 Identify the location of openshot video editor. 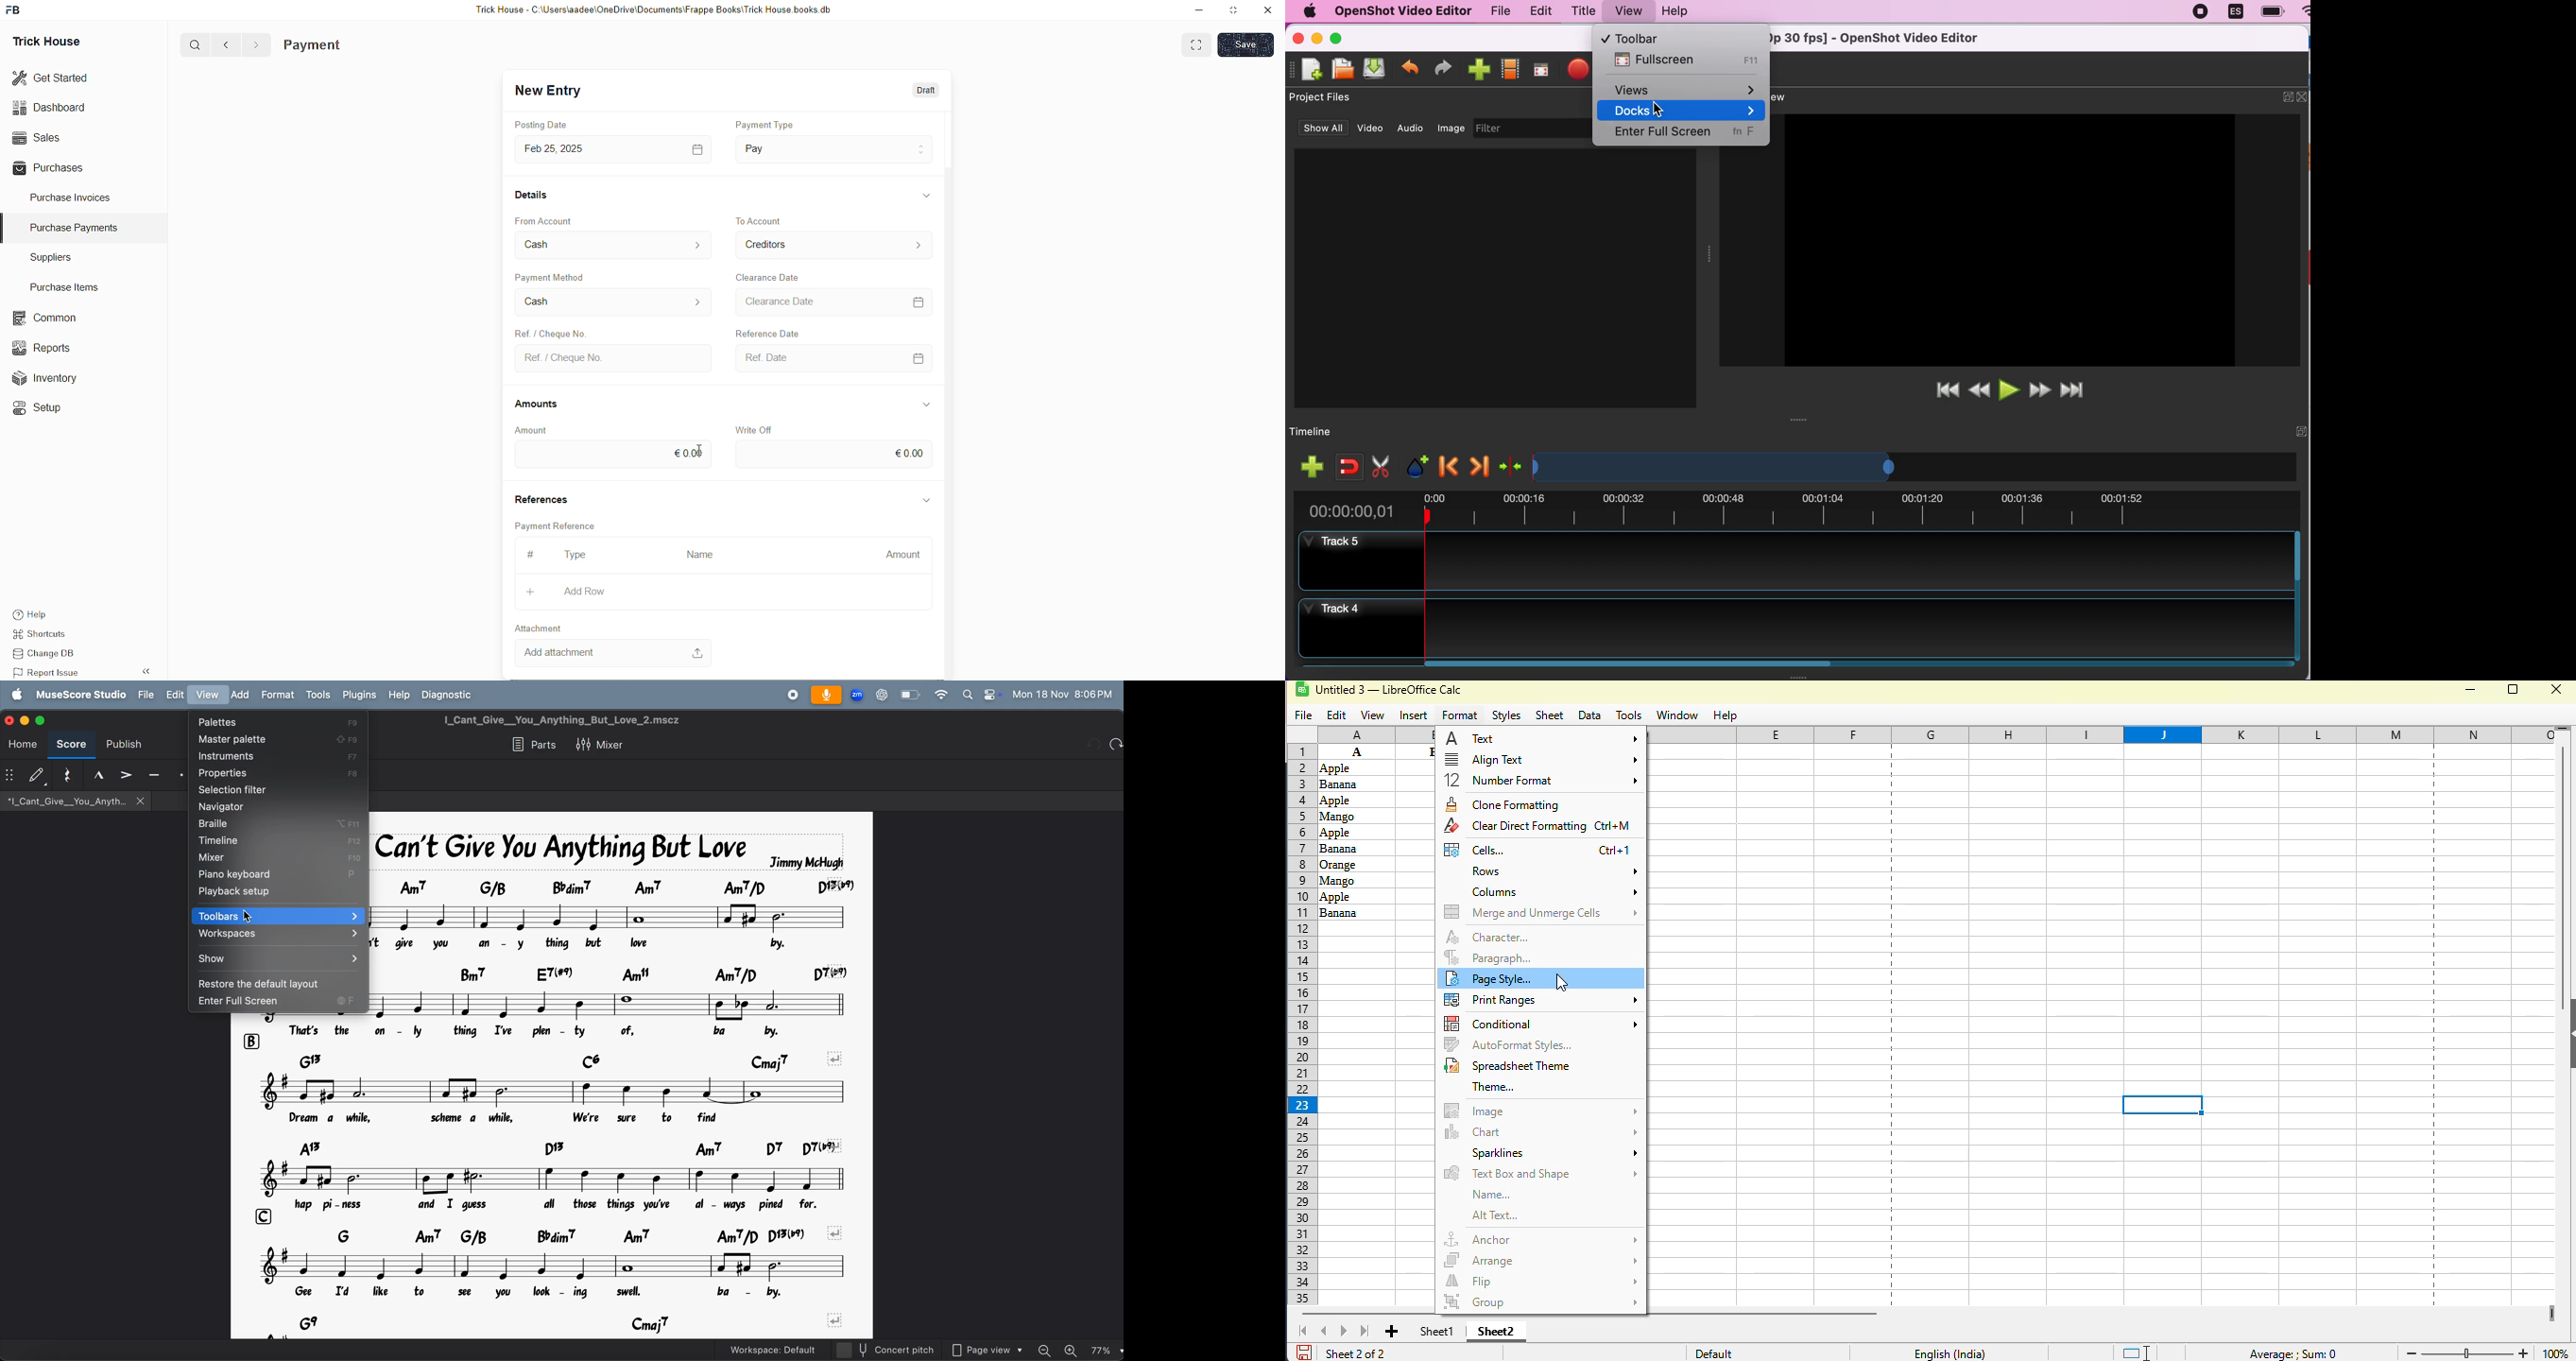
(1399, 11).